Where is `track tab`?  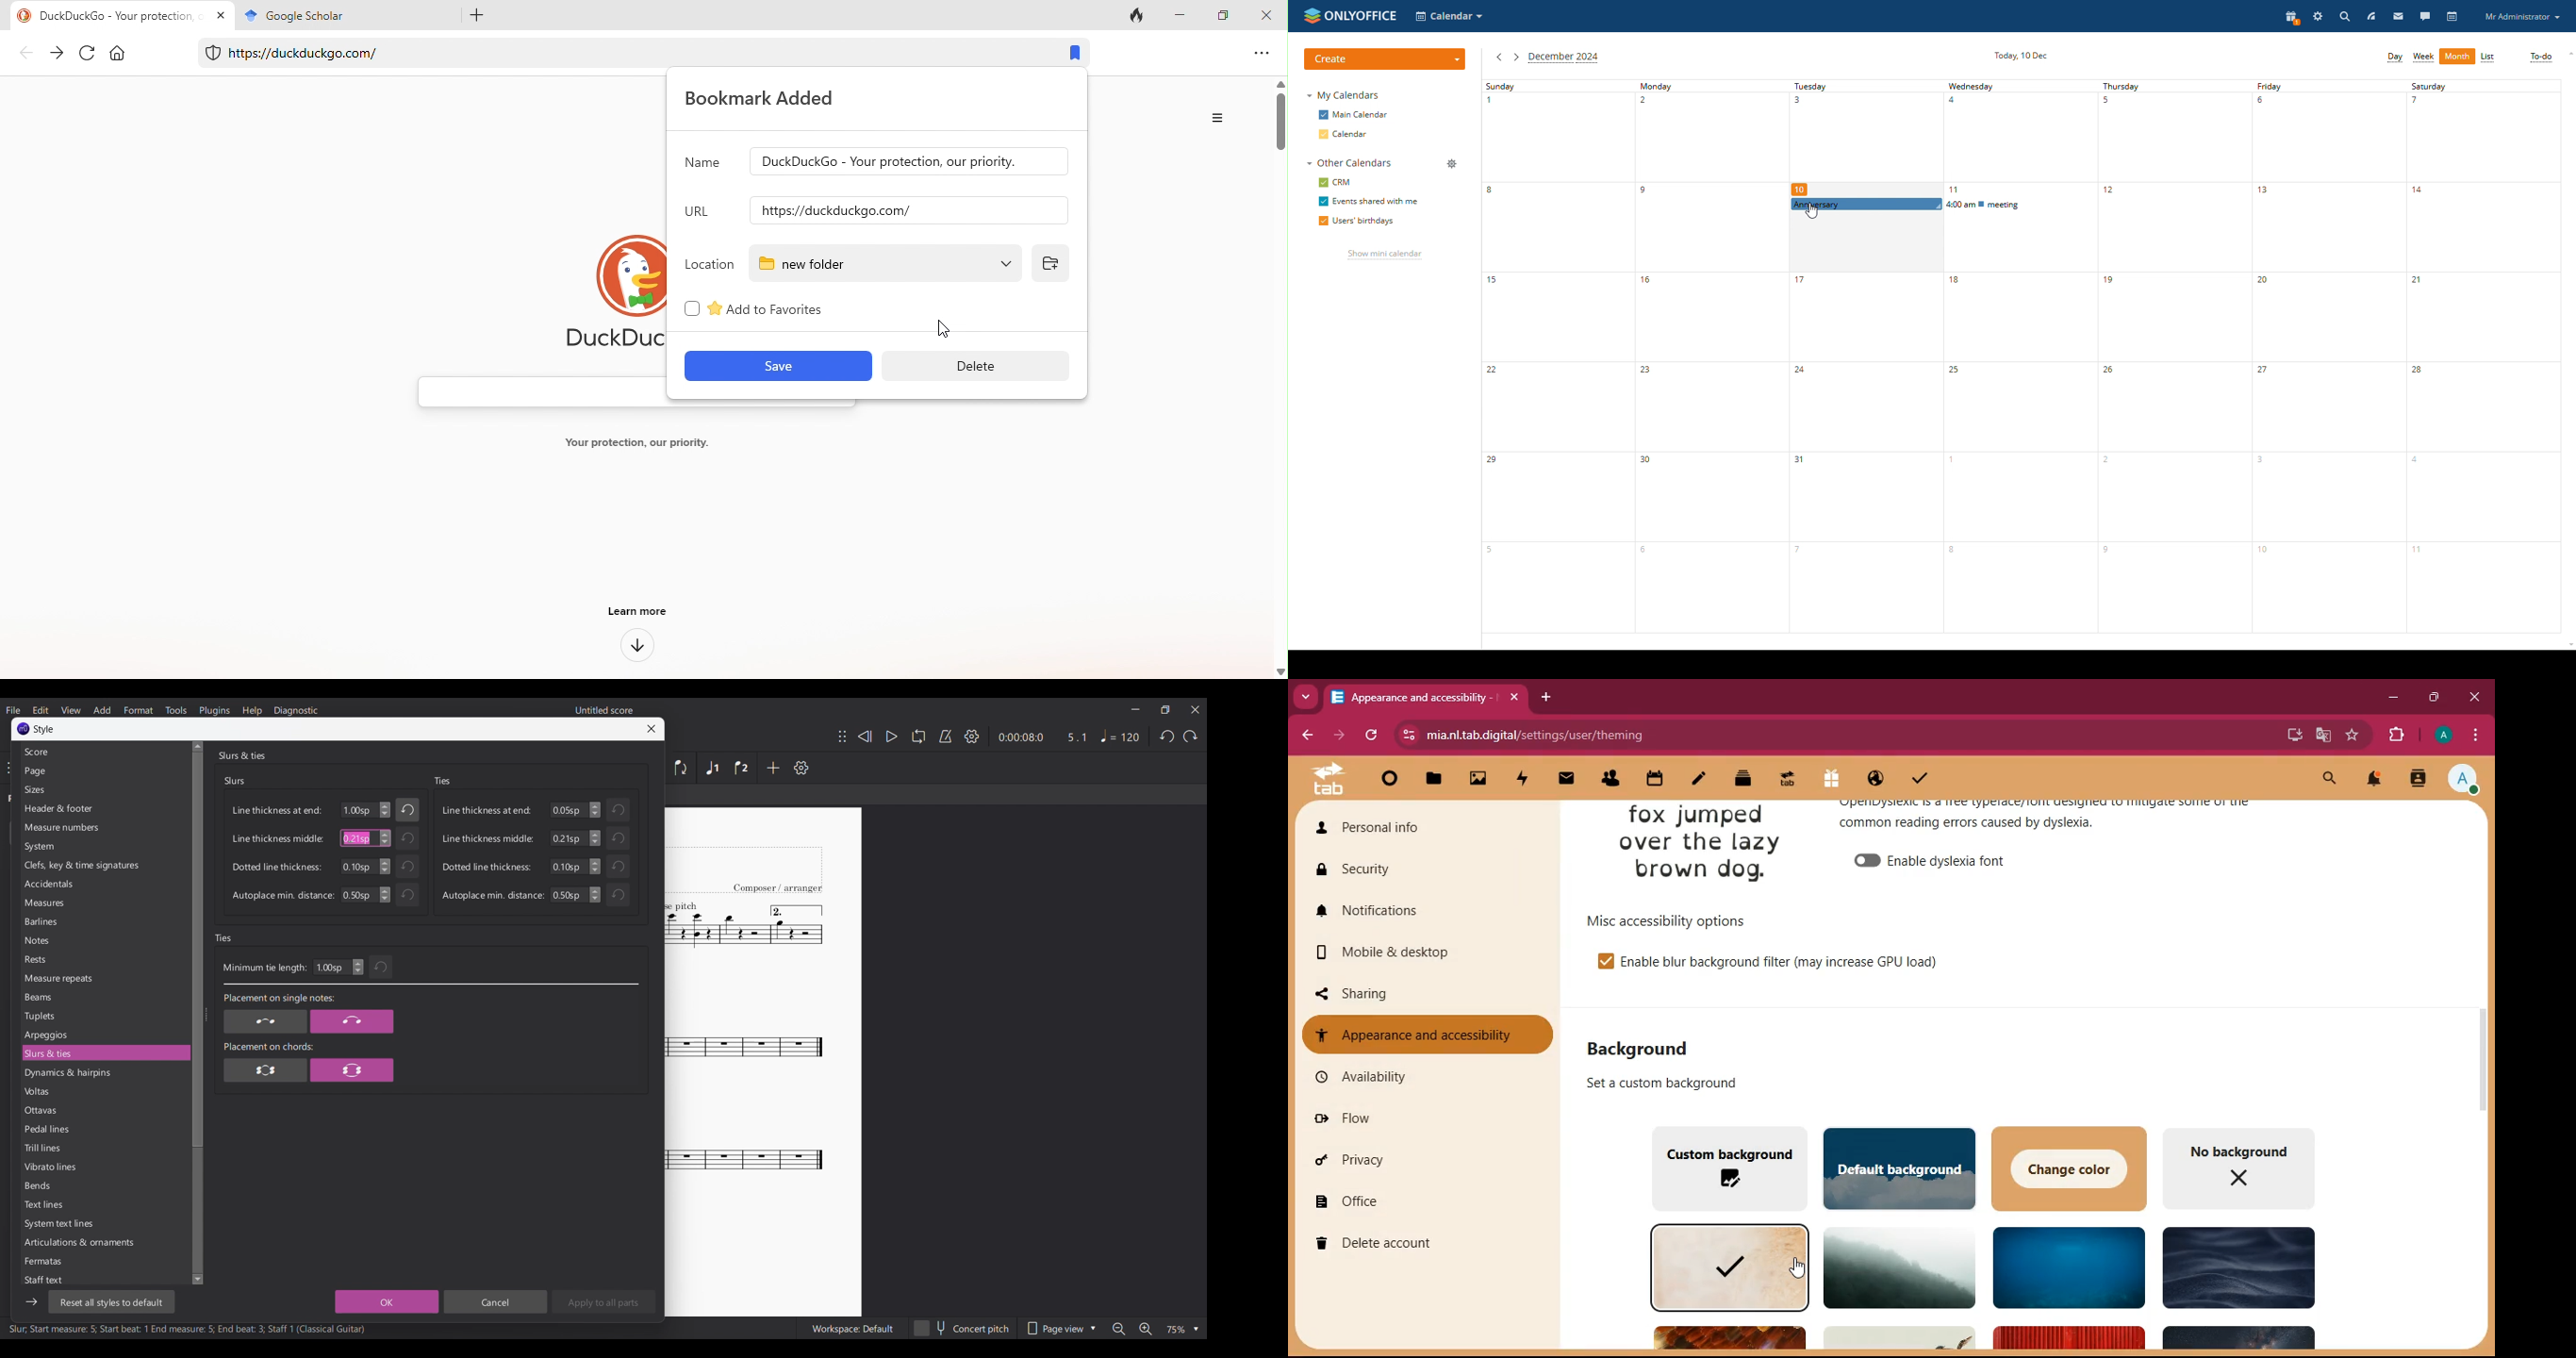
track tab is located at coordinates (1141, 14).